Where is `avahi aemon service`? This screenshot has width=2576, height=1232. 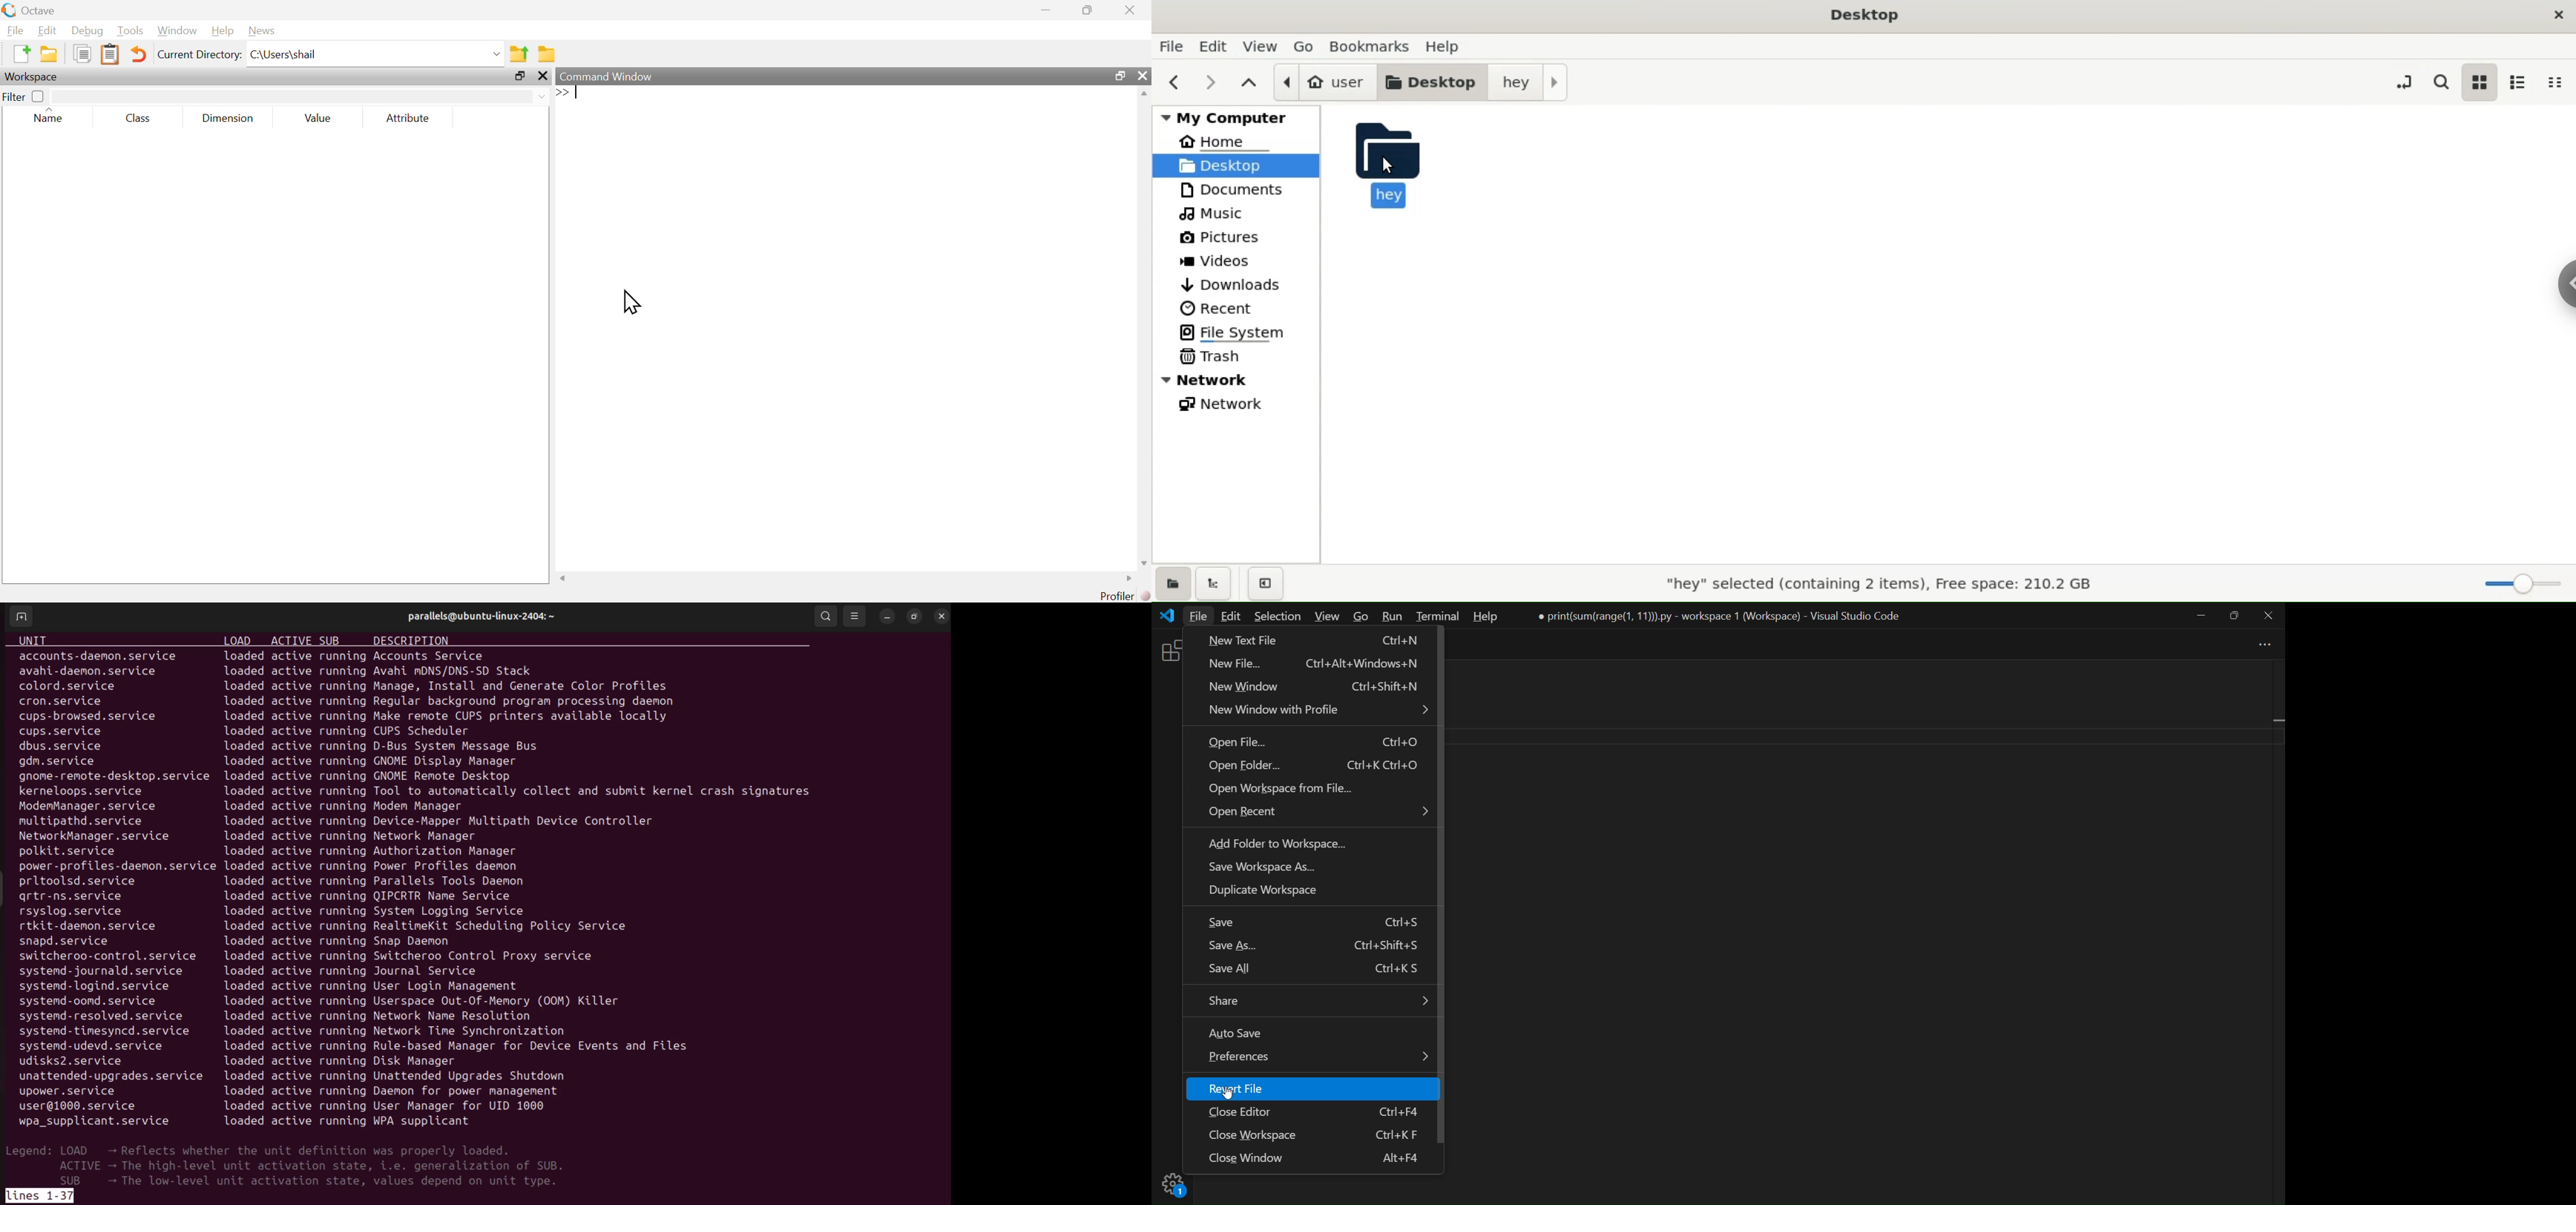 avahi aemon service is located at coordinates (87, 672).